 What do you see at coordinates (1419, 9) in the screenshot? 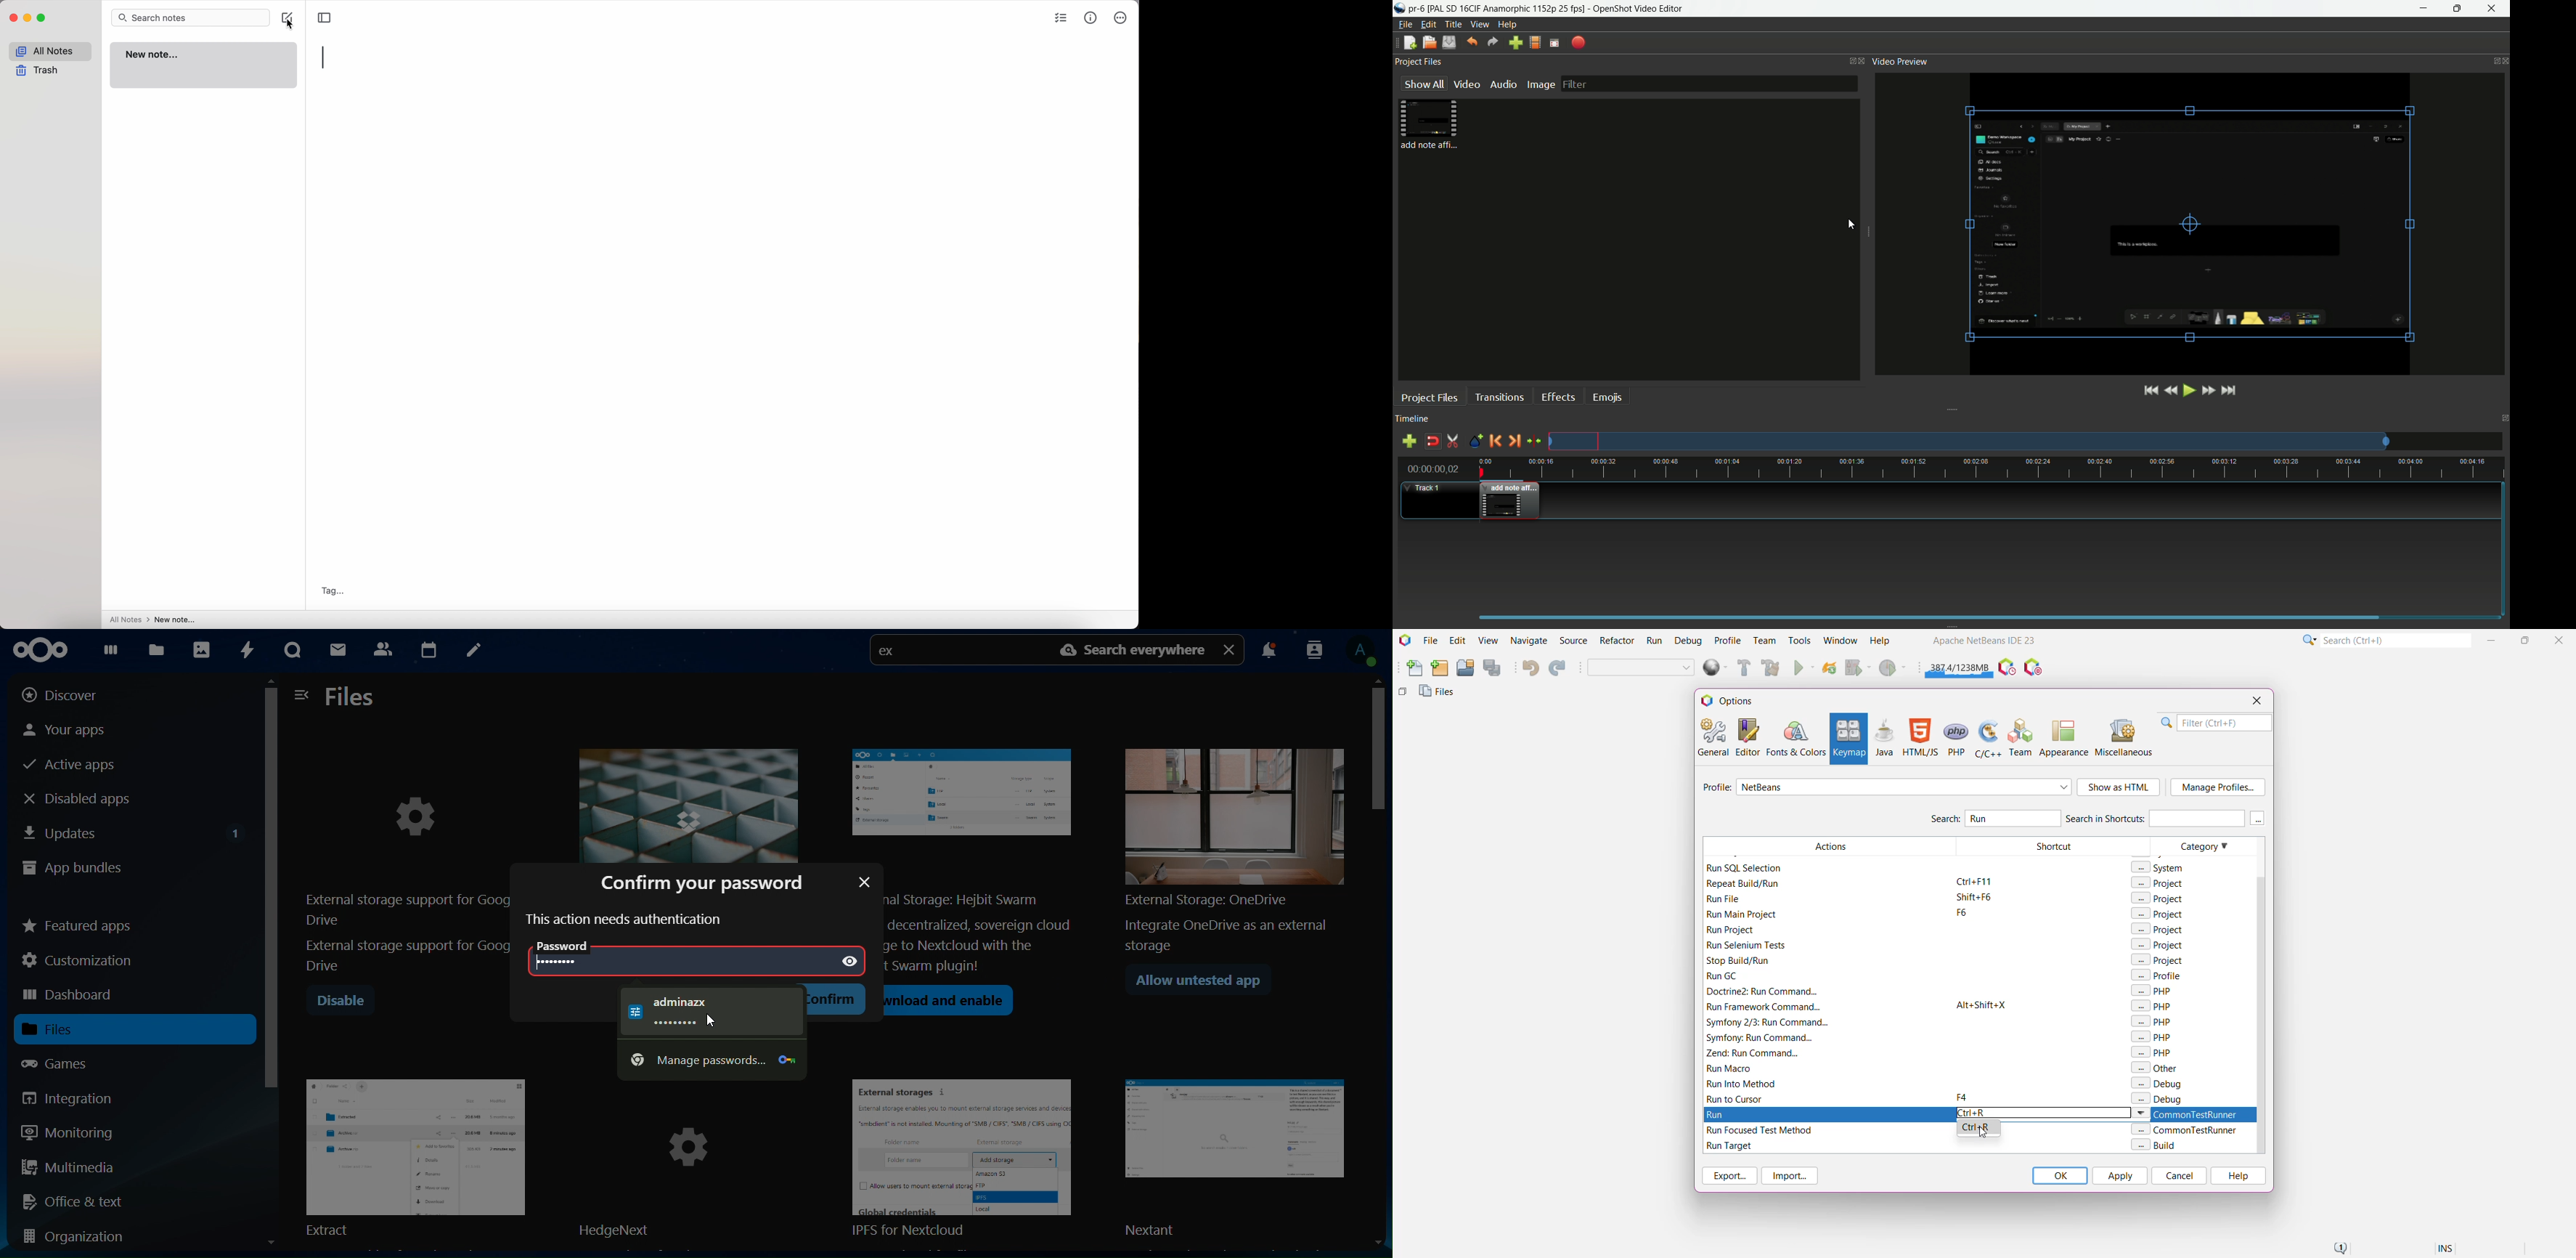
I see `name changed to pr-6` at bounding box center [1419, 9].